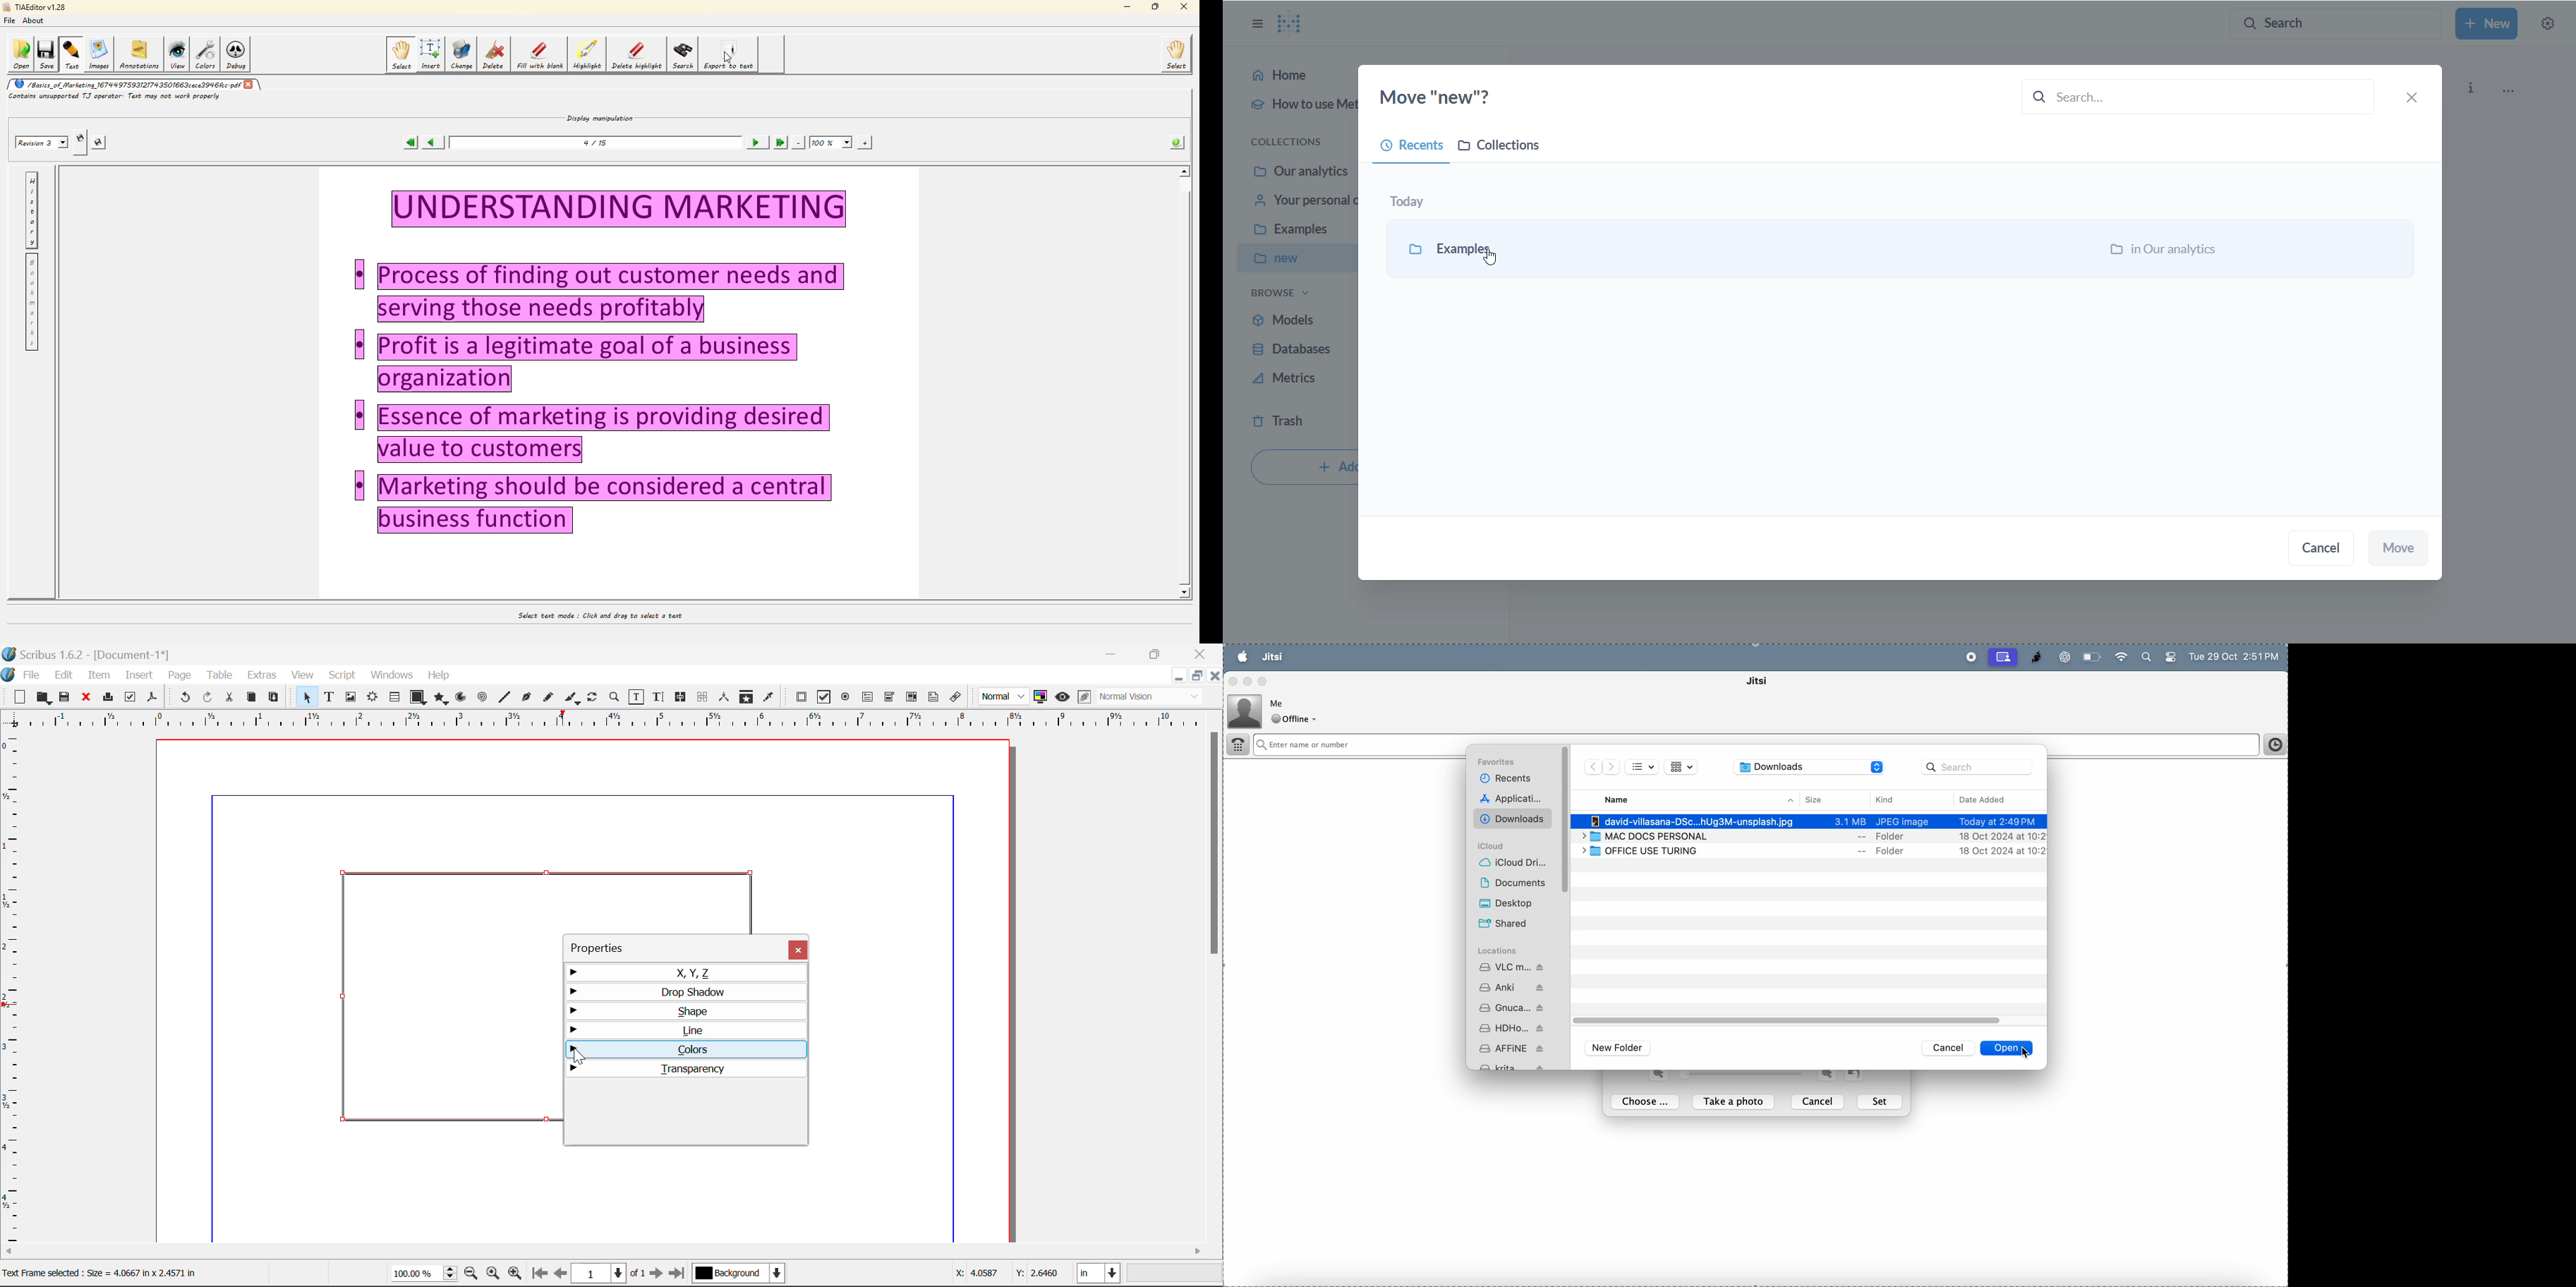 This screenshot has height=1288, width=2576. Describe the element at coordinates (350, 697) in the screenshot. I see `Image Frame` at that location.